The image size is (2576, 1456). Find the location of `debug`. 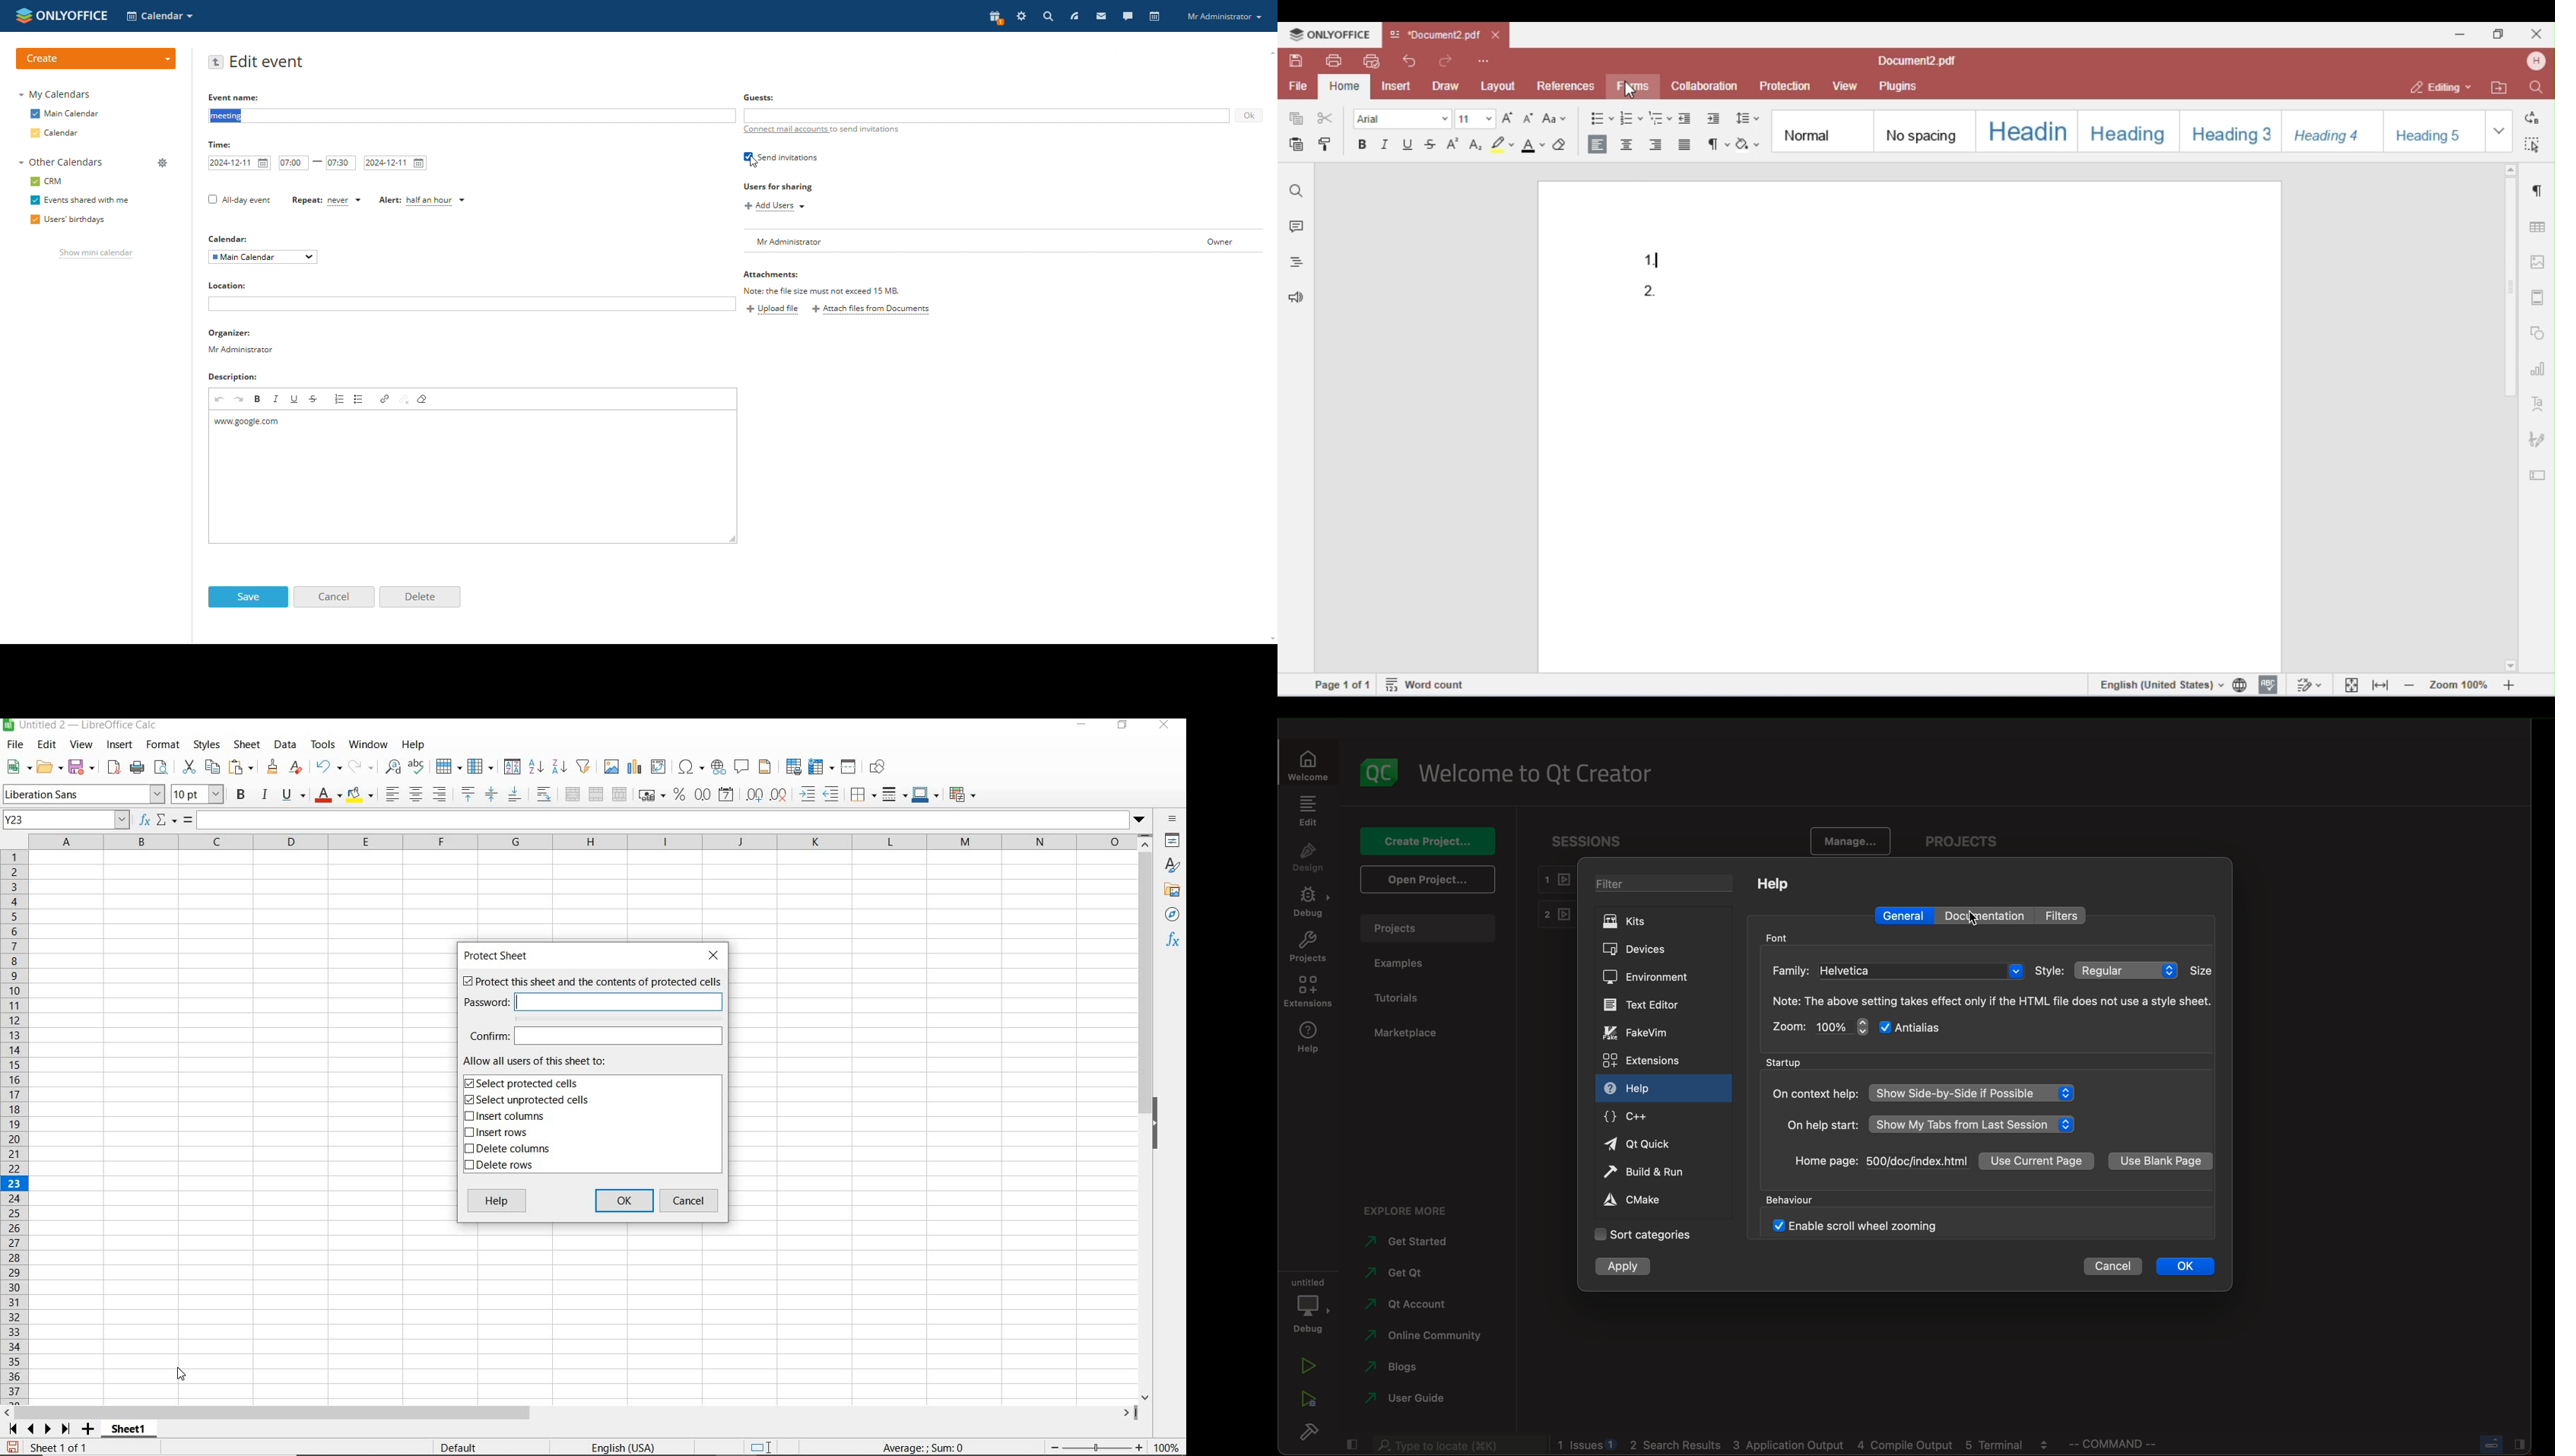

debug is located at coordinates (1311, 1304).